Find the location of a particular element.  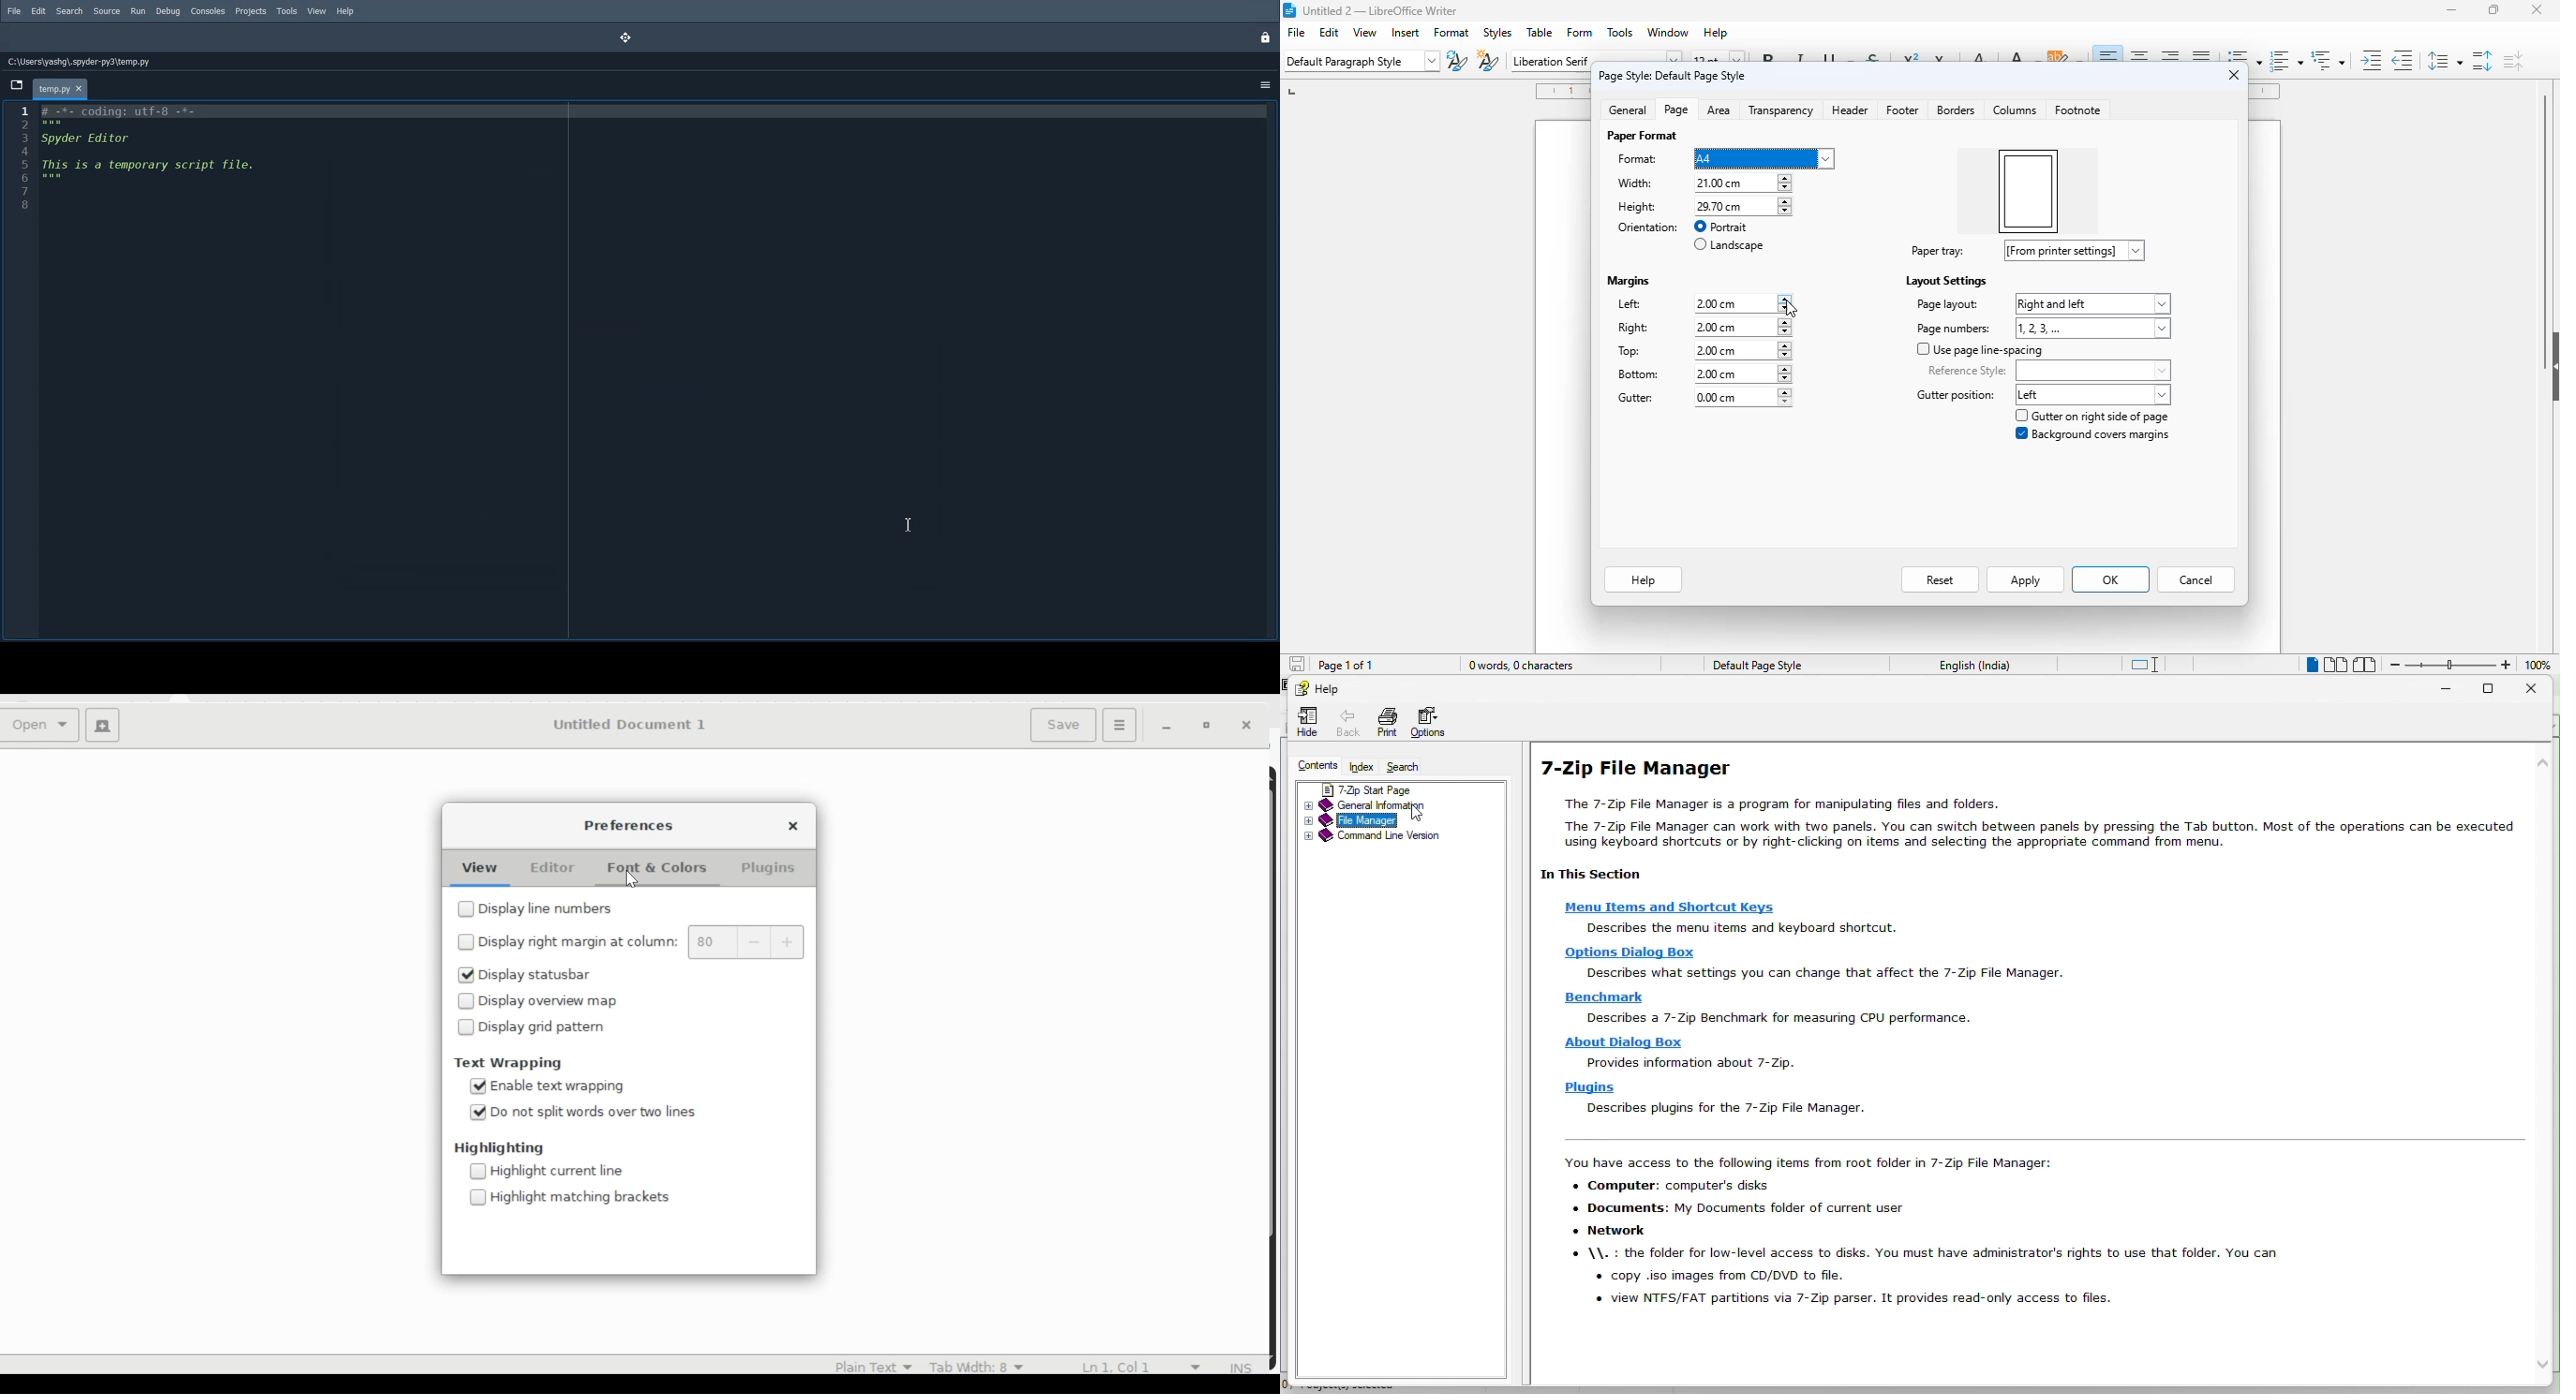

gutter on right side of page is located at coordinates (2093, 416).